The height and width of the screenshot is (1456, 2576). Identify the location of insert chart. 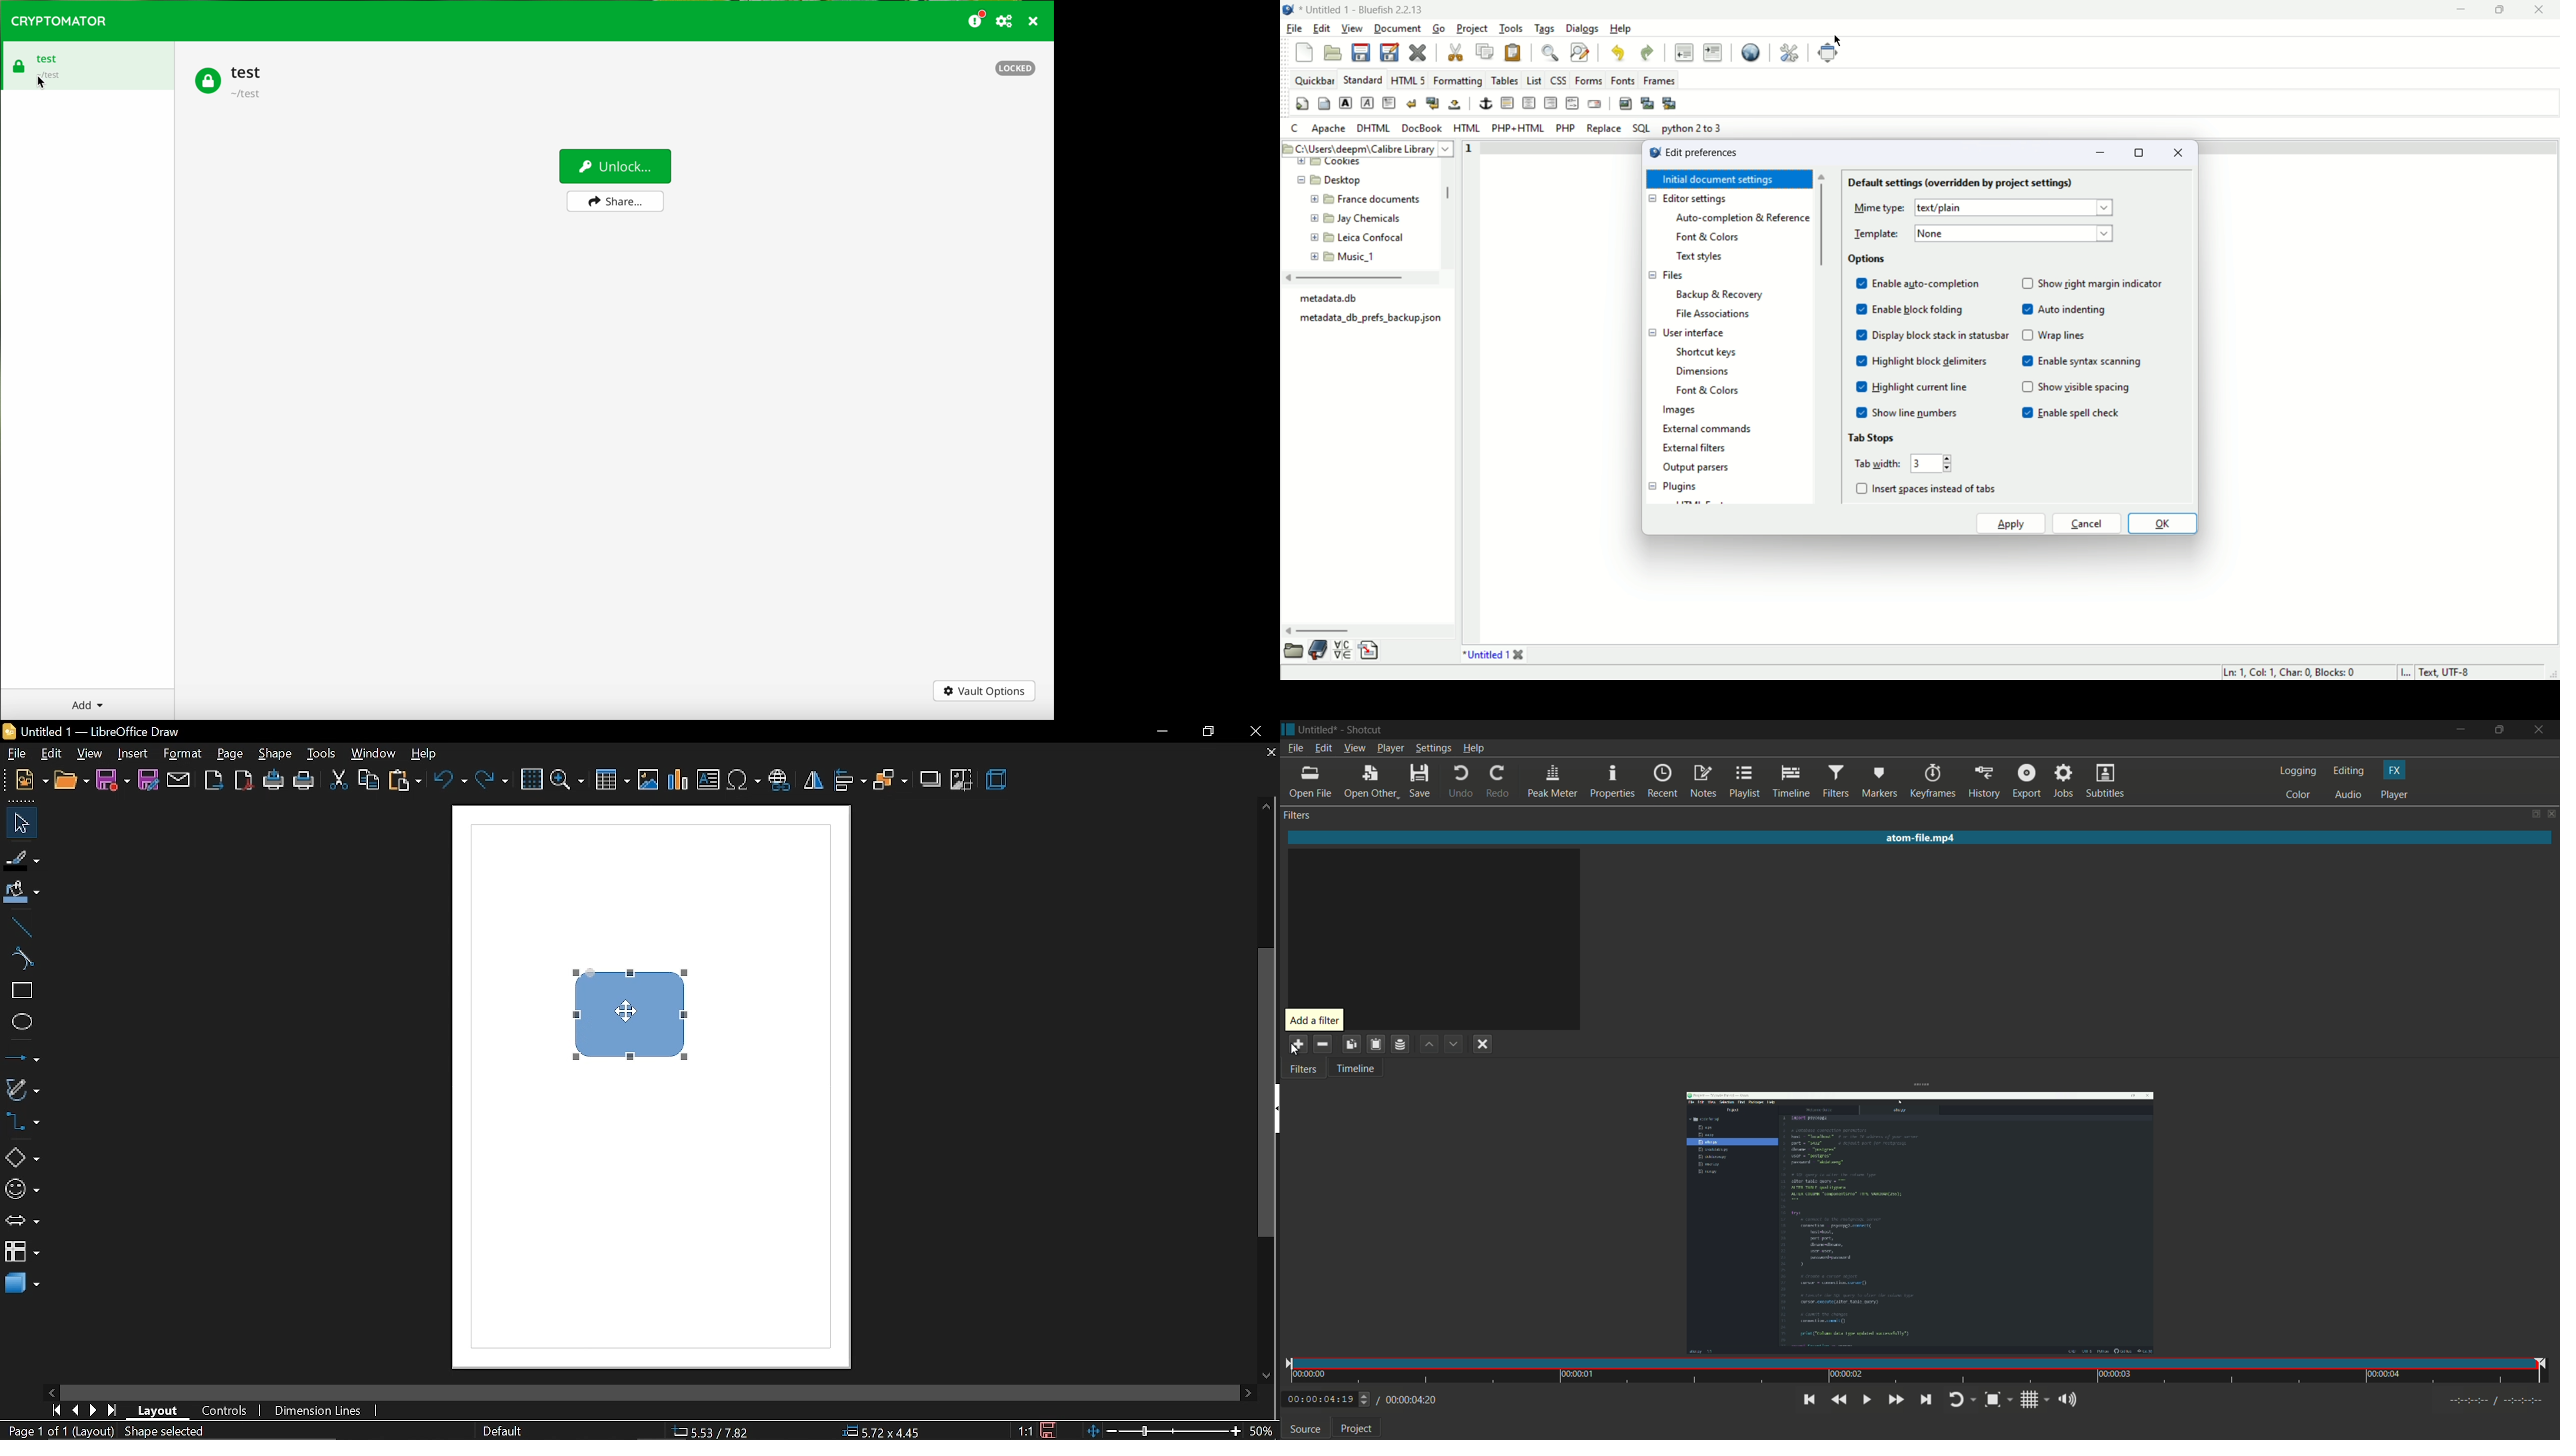
(676, 780).